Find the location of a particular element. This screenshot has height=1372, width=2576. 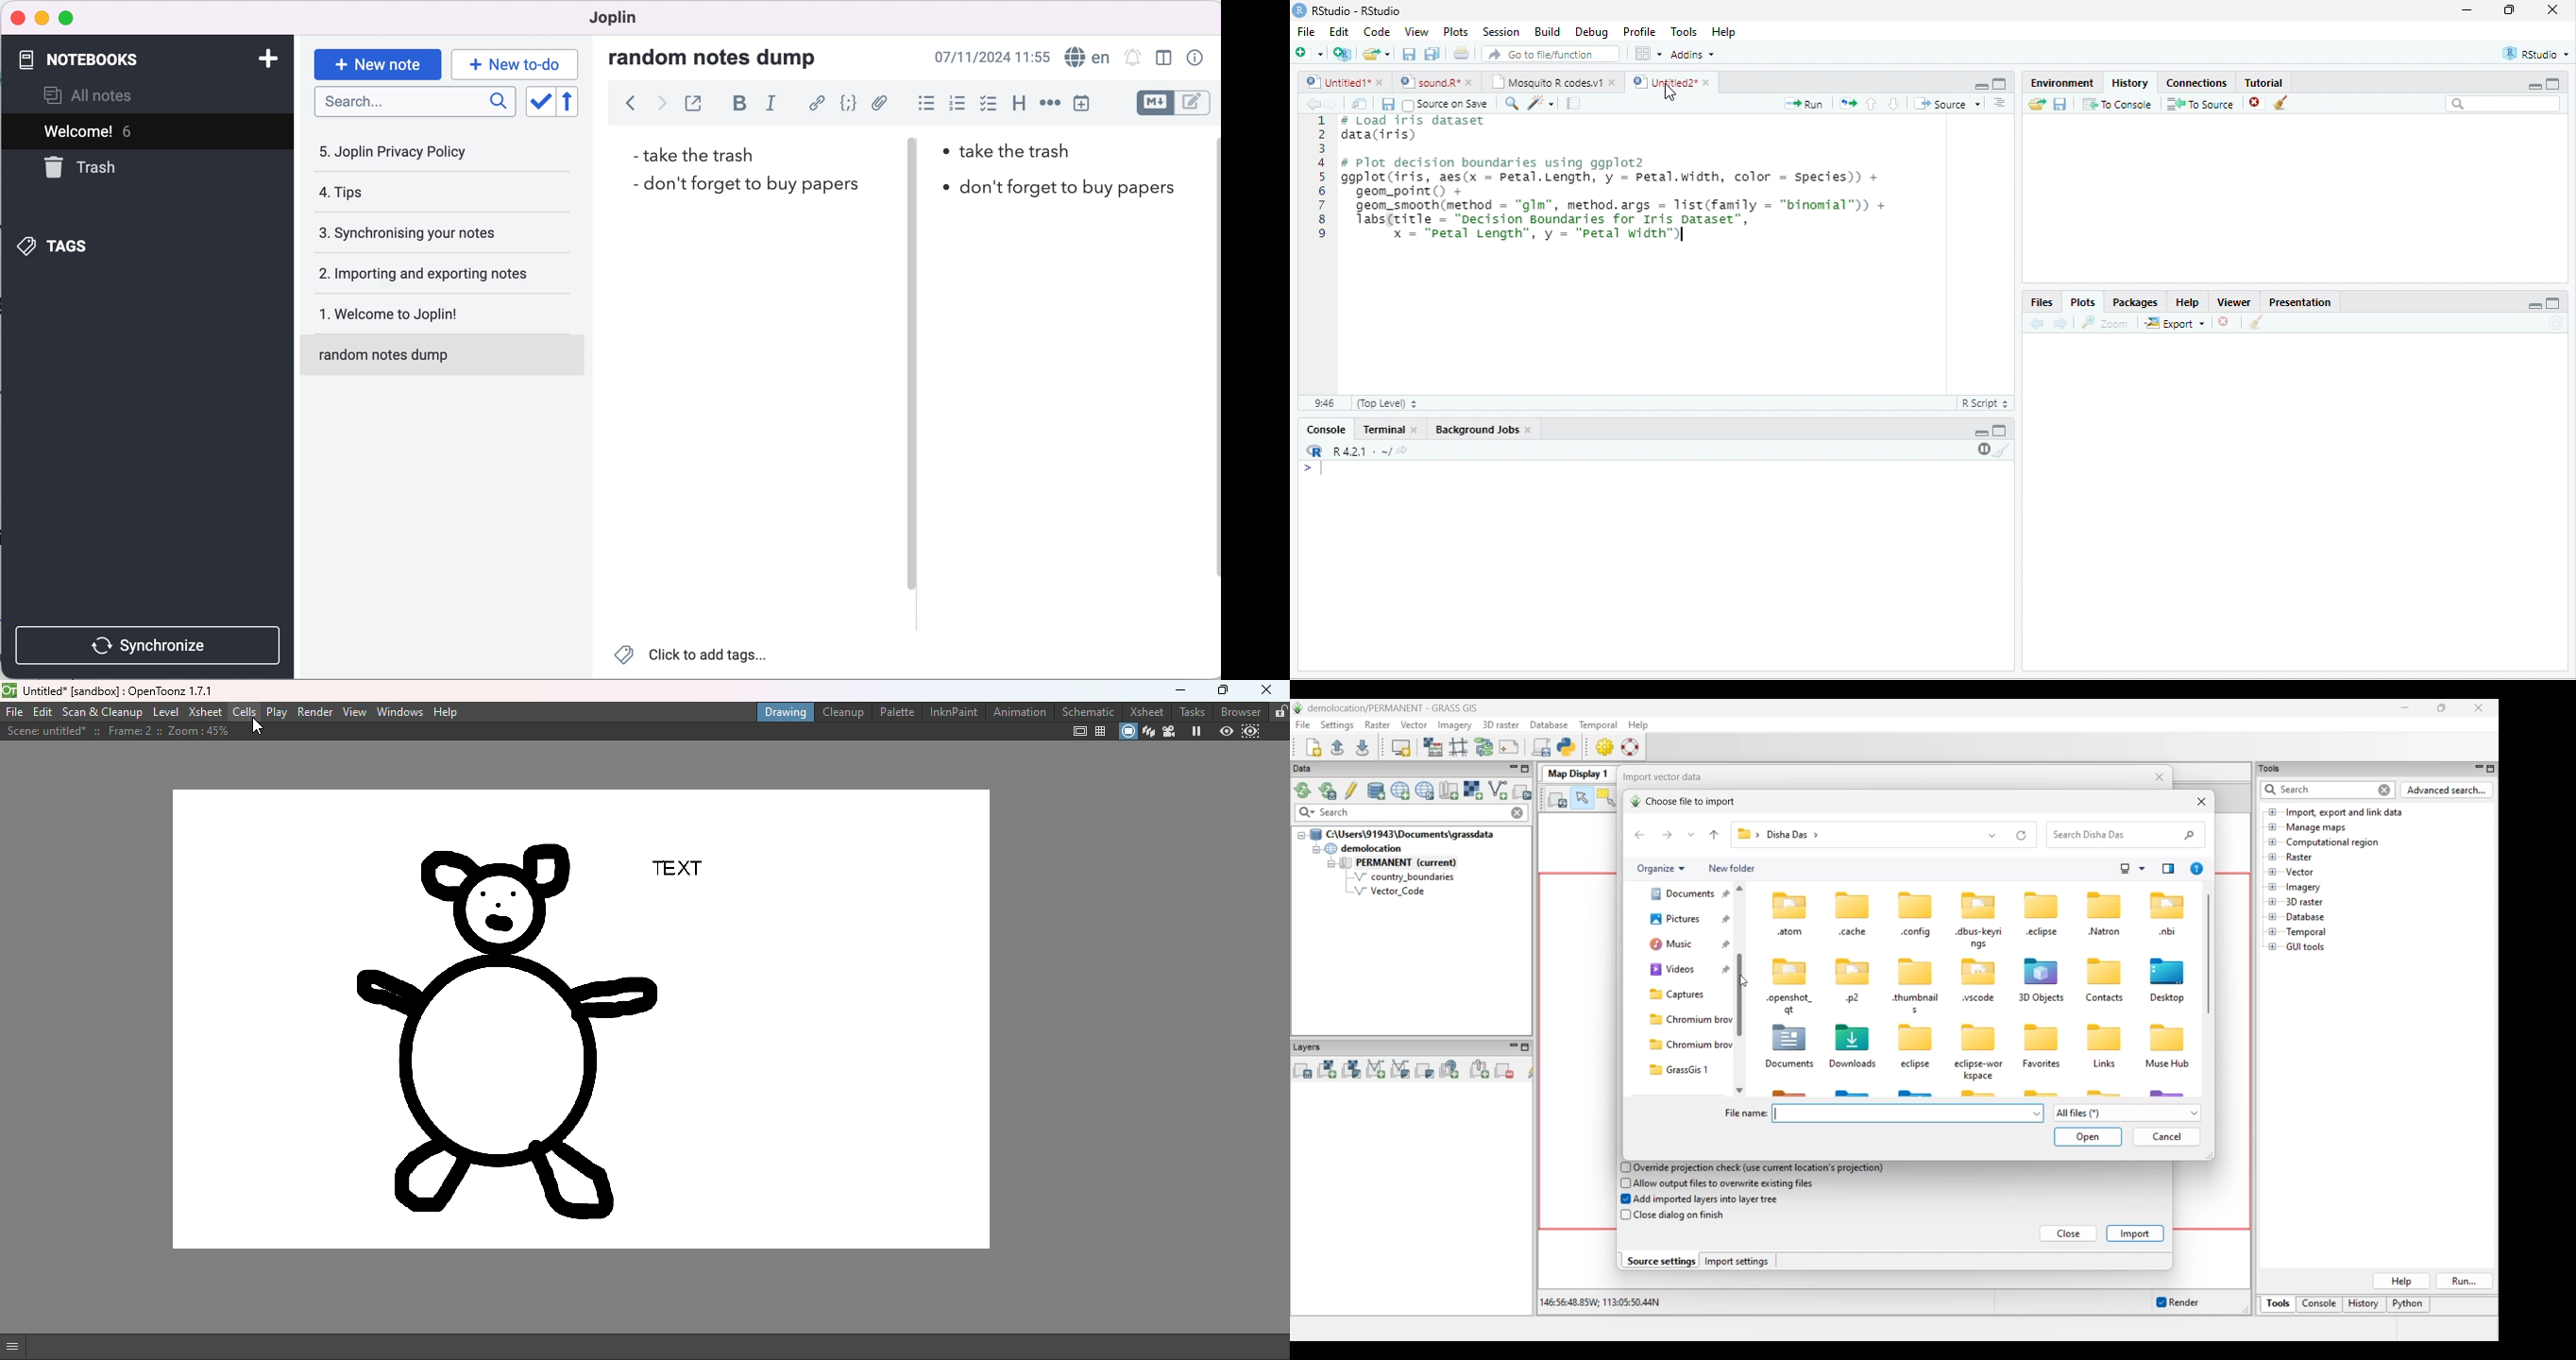

close is located at coordinates (1709, 82).